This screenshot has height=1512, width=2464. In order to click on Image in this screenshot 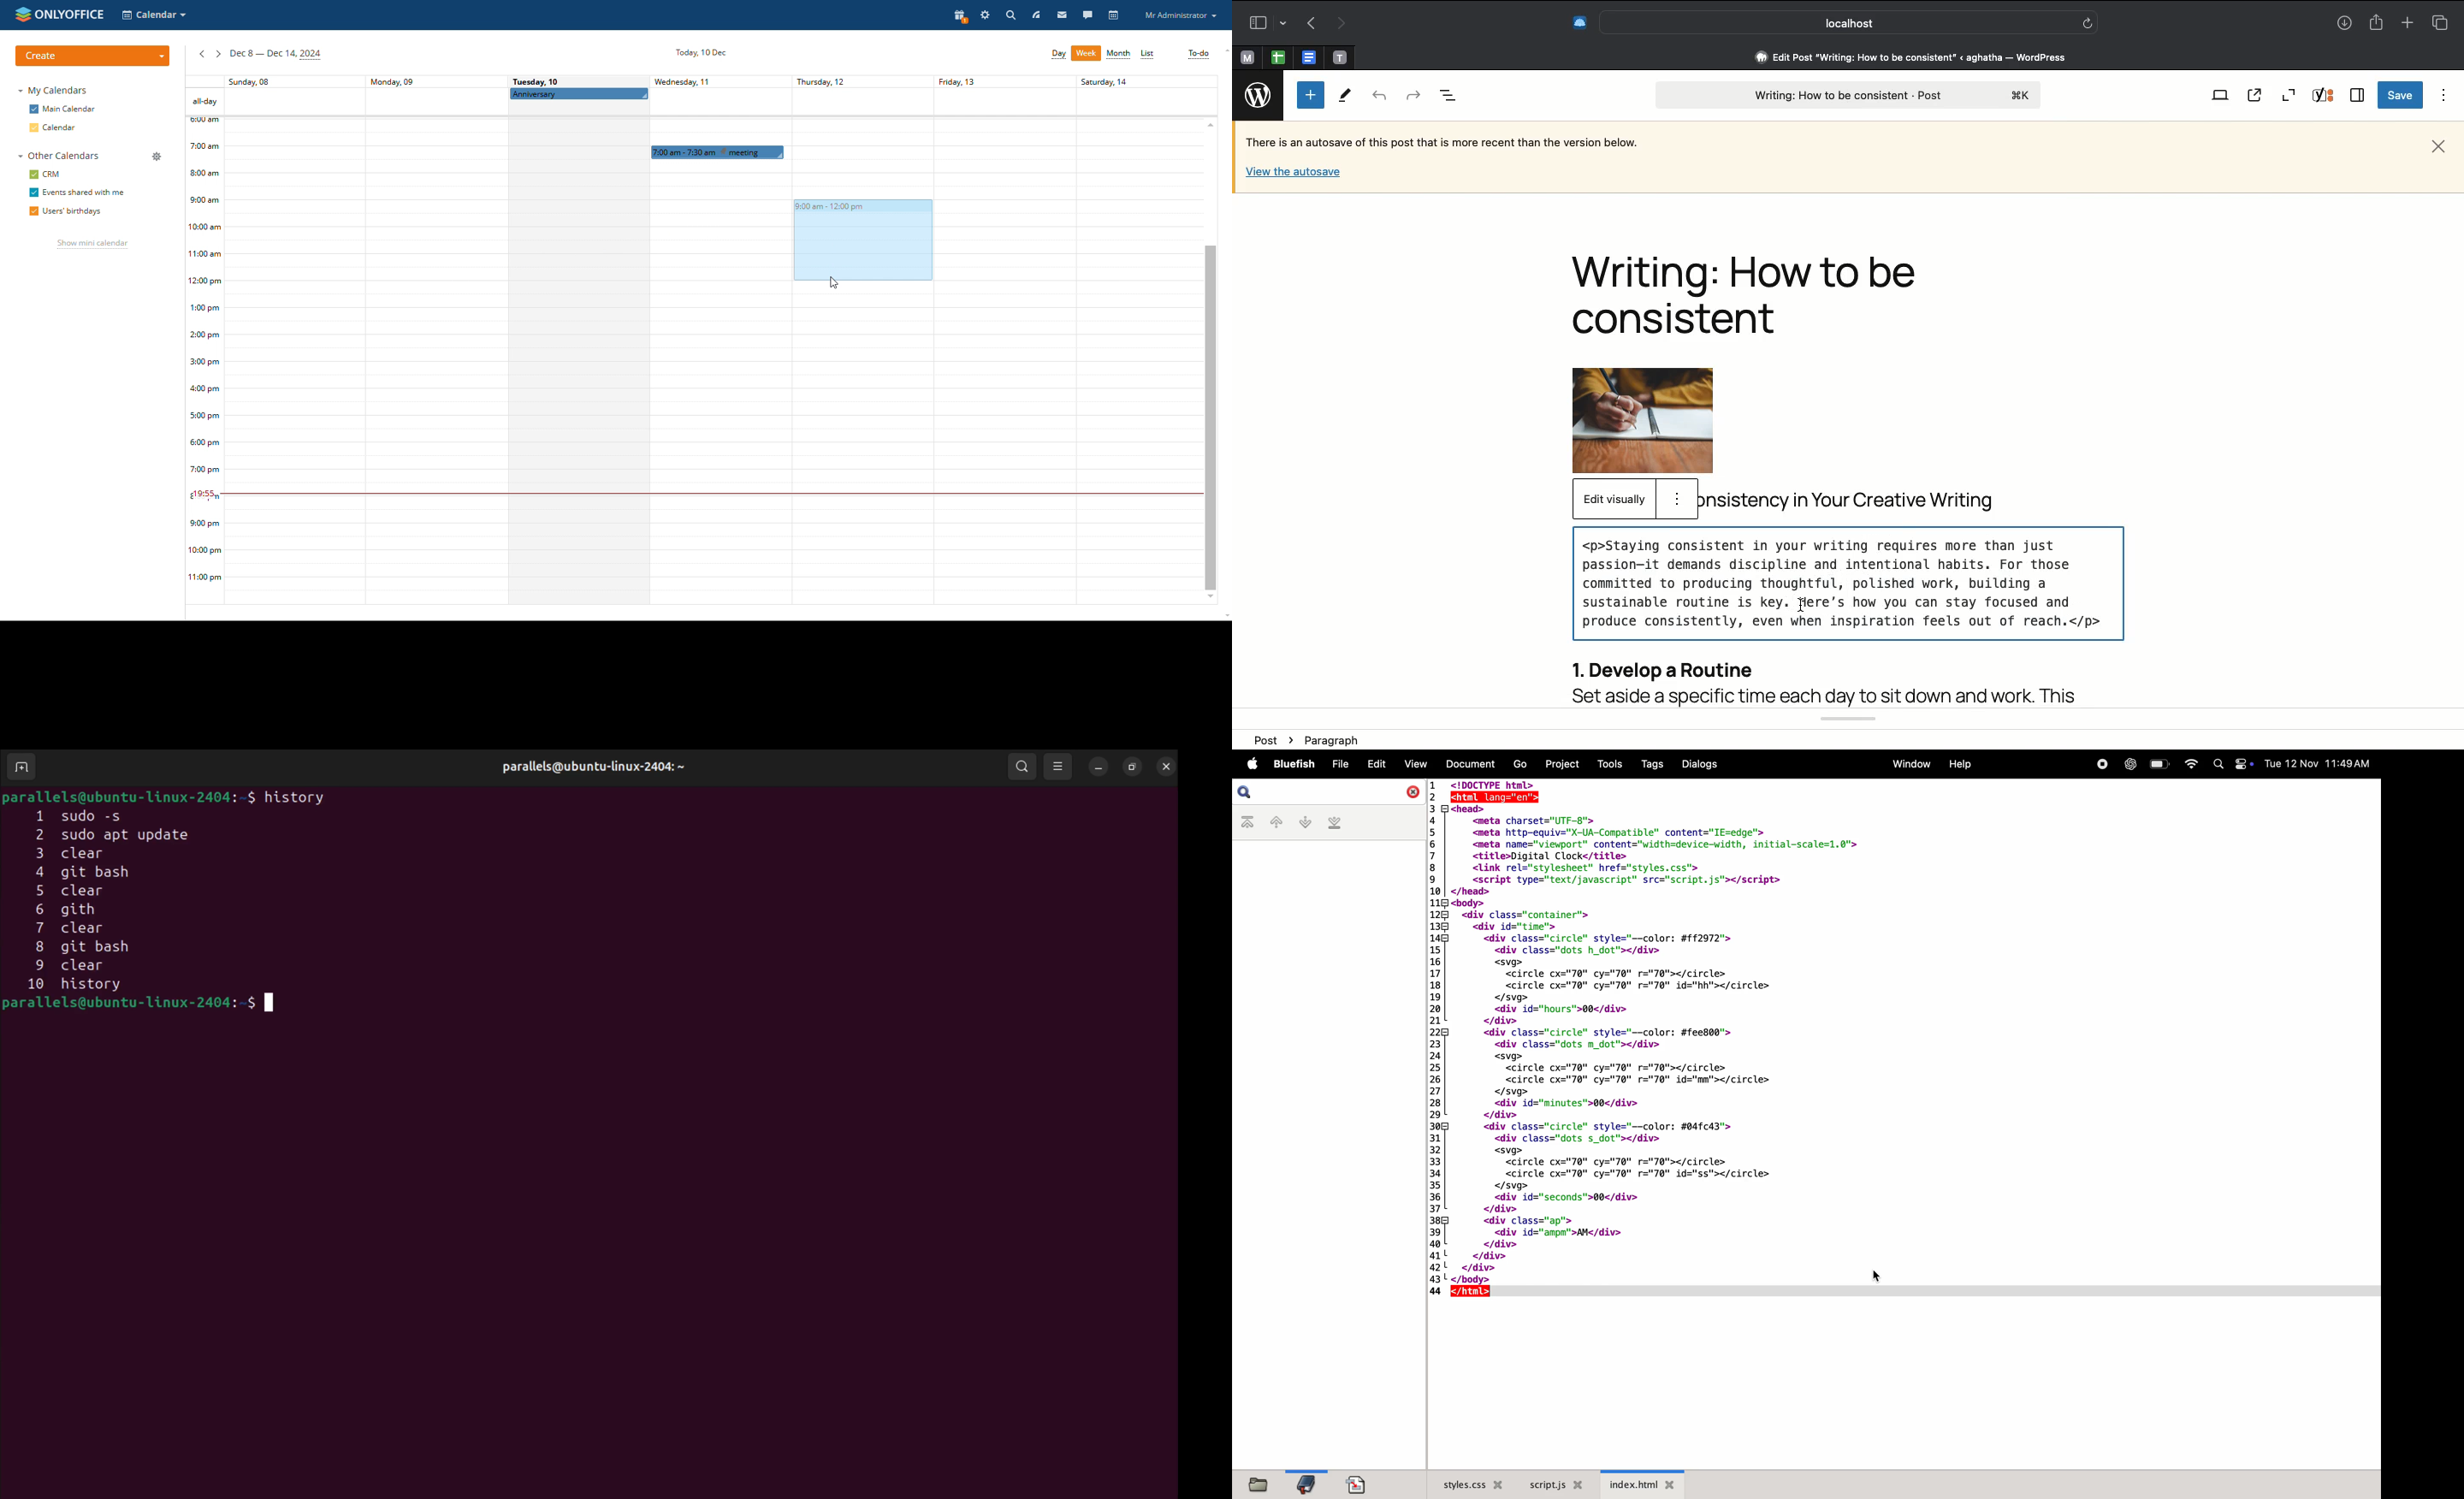, I will do `click(1663, 420)`.